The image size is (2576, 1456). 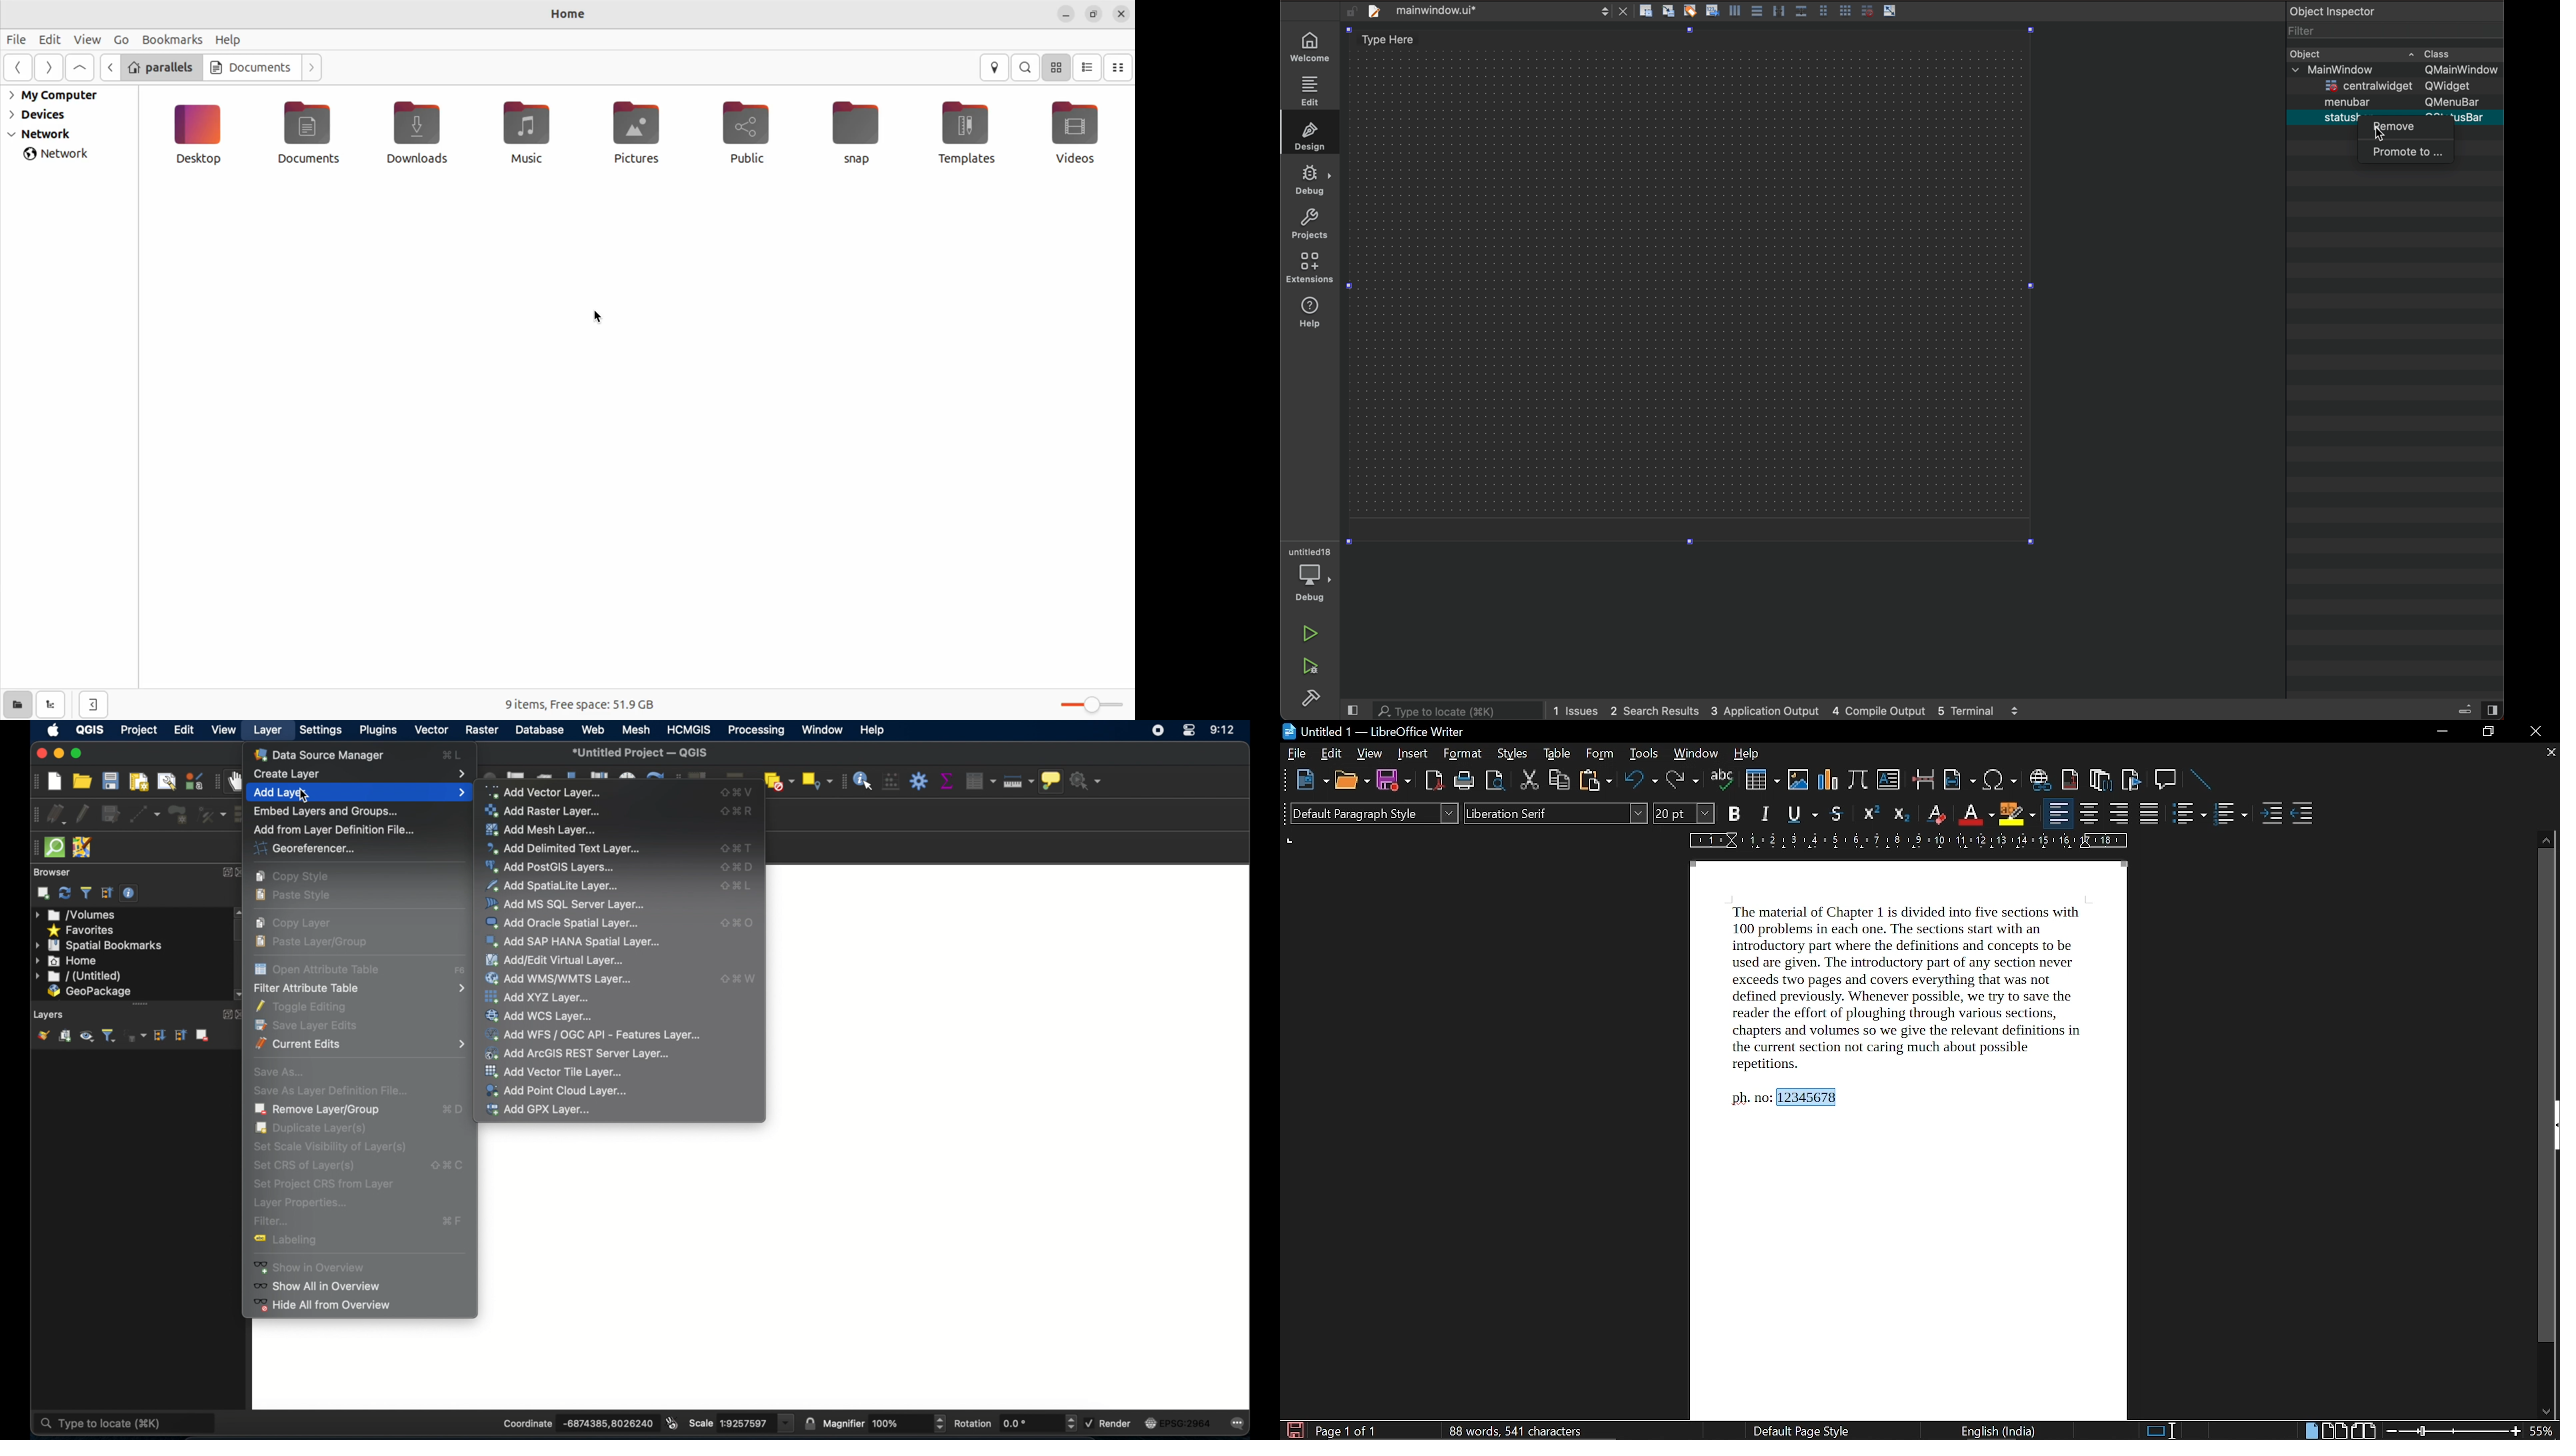 I want to click on redo, so click(x=1681, y=781).